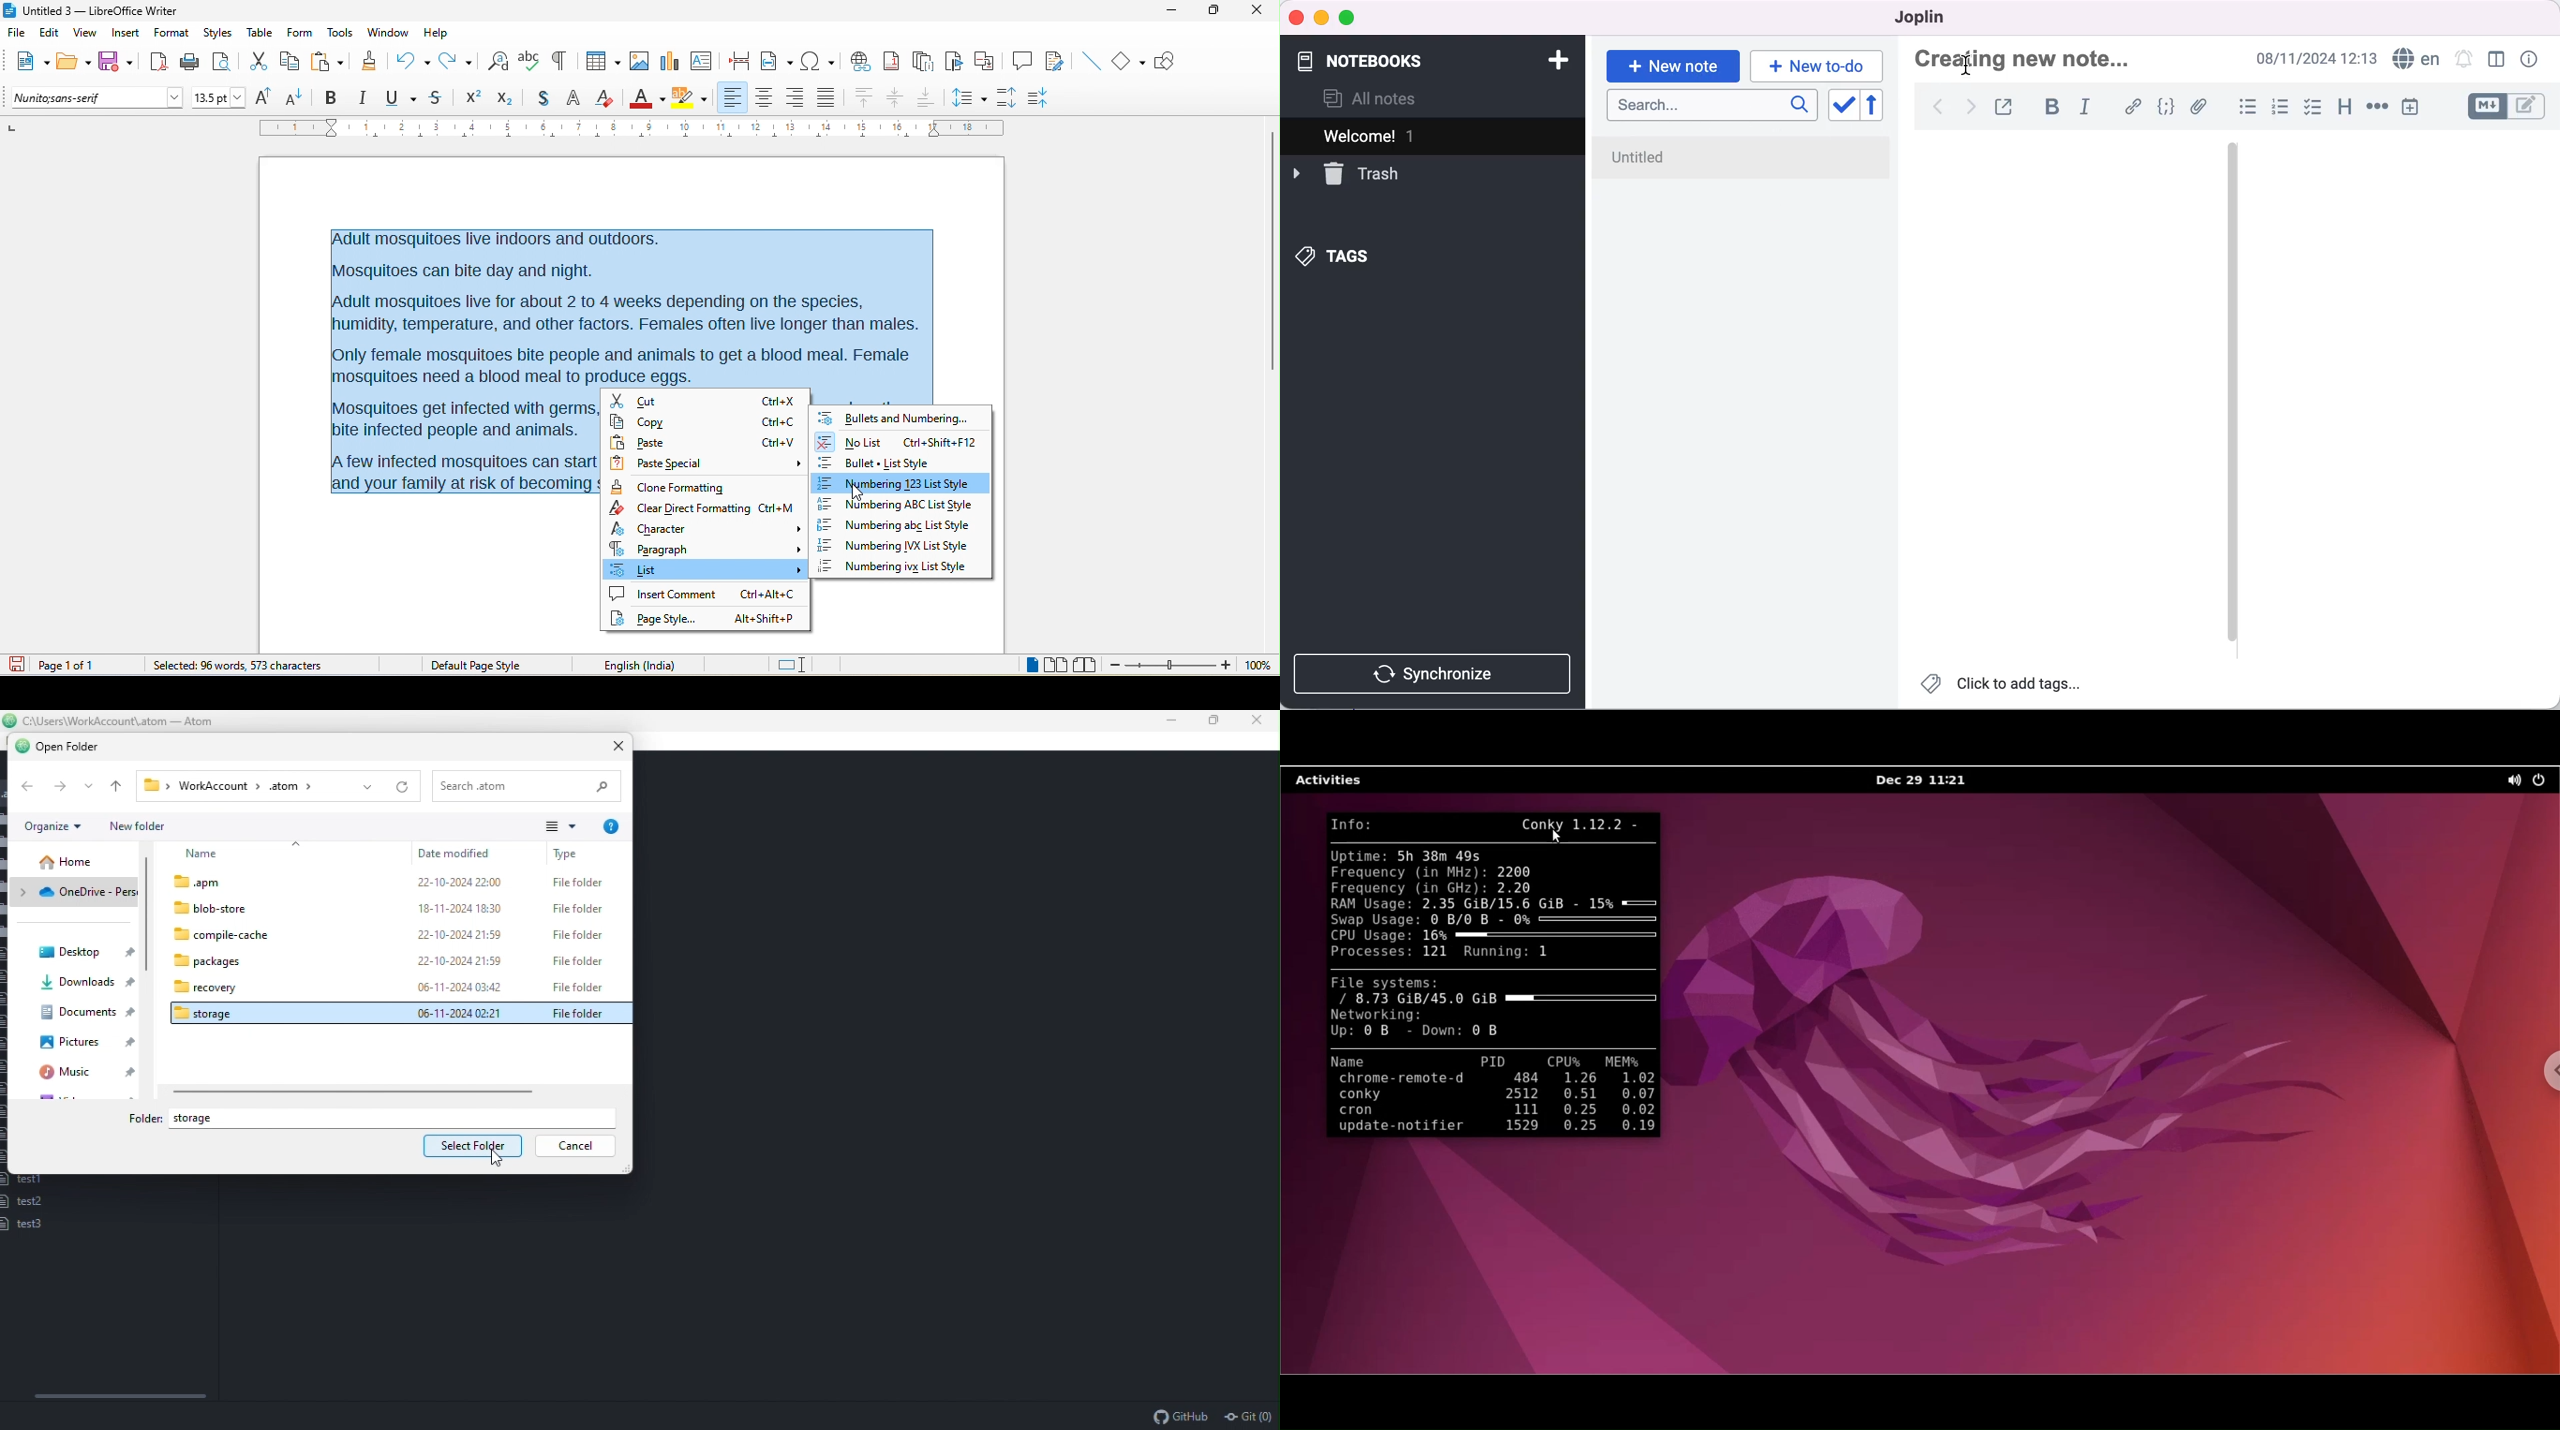 The height and width of the screenshot is (1456, 2576). What do you see at coordinates (777, 59) in the screenshot?
I see `field ` at bounding box center [777, 59].